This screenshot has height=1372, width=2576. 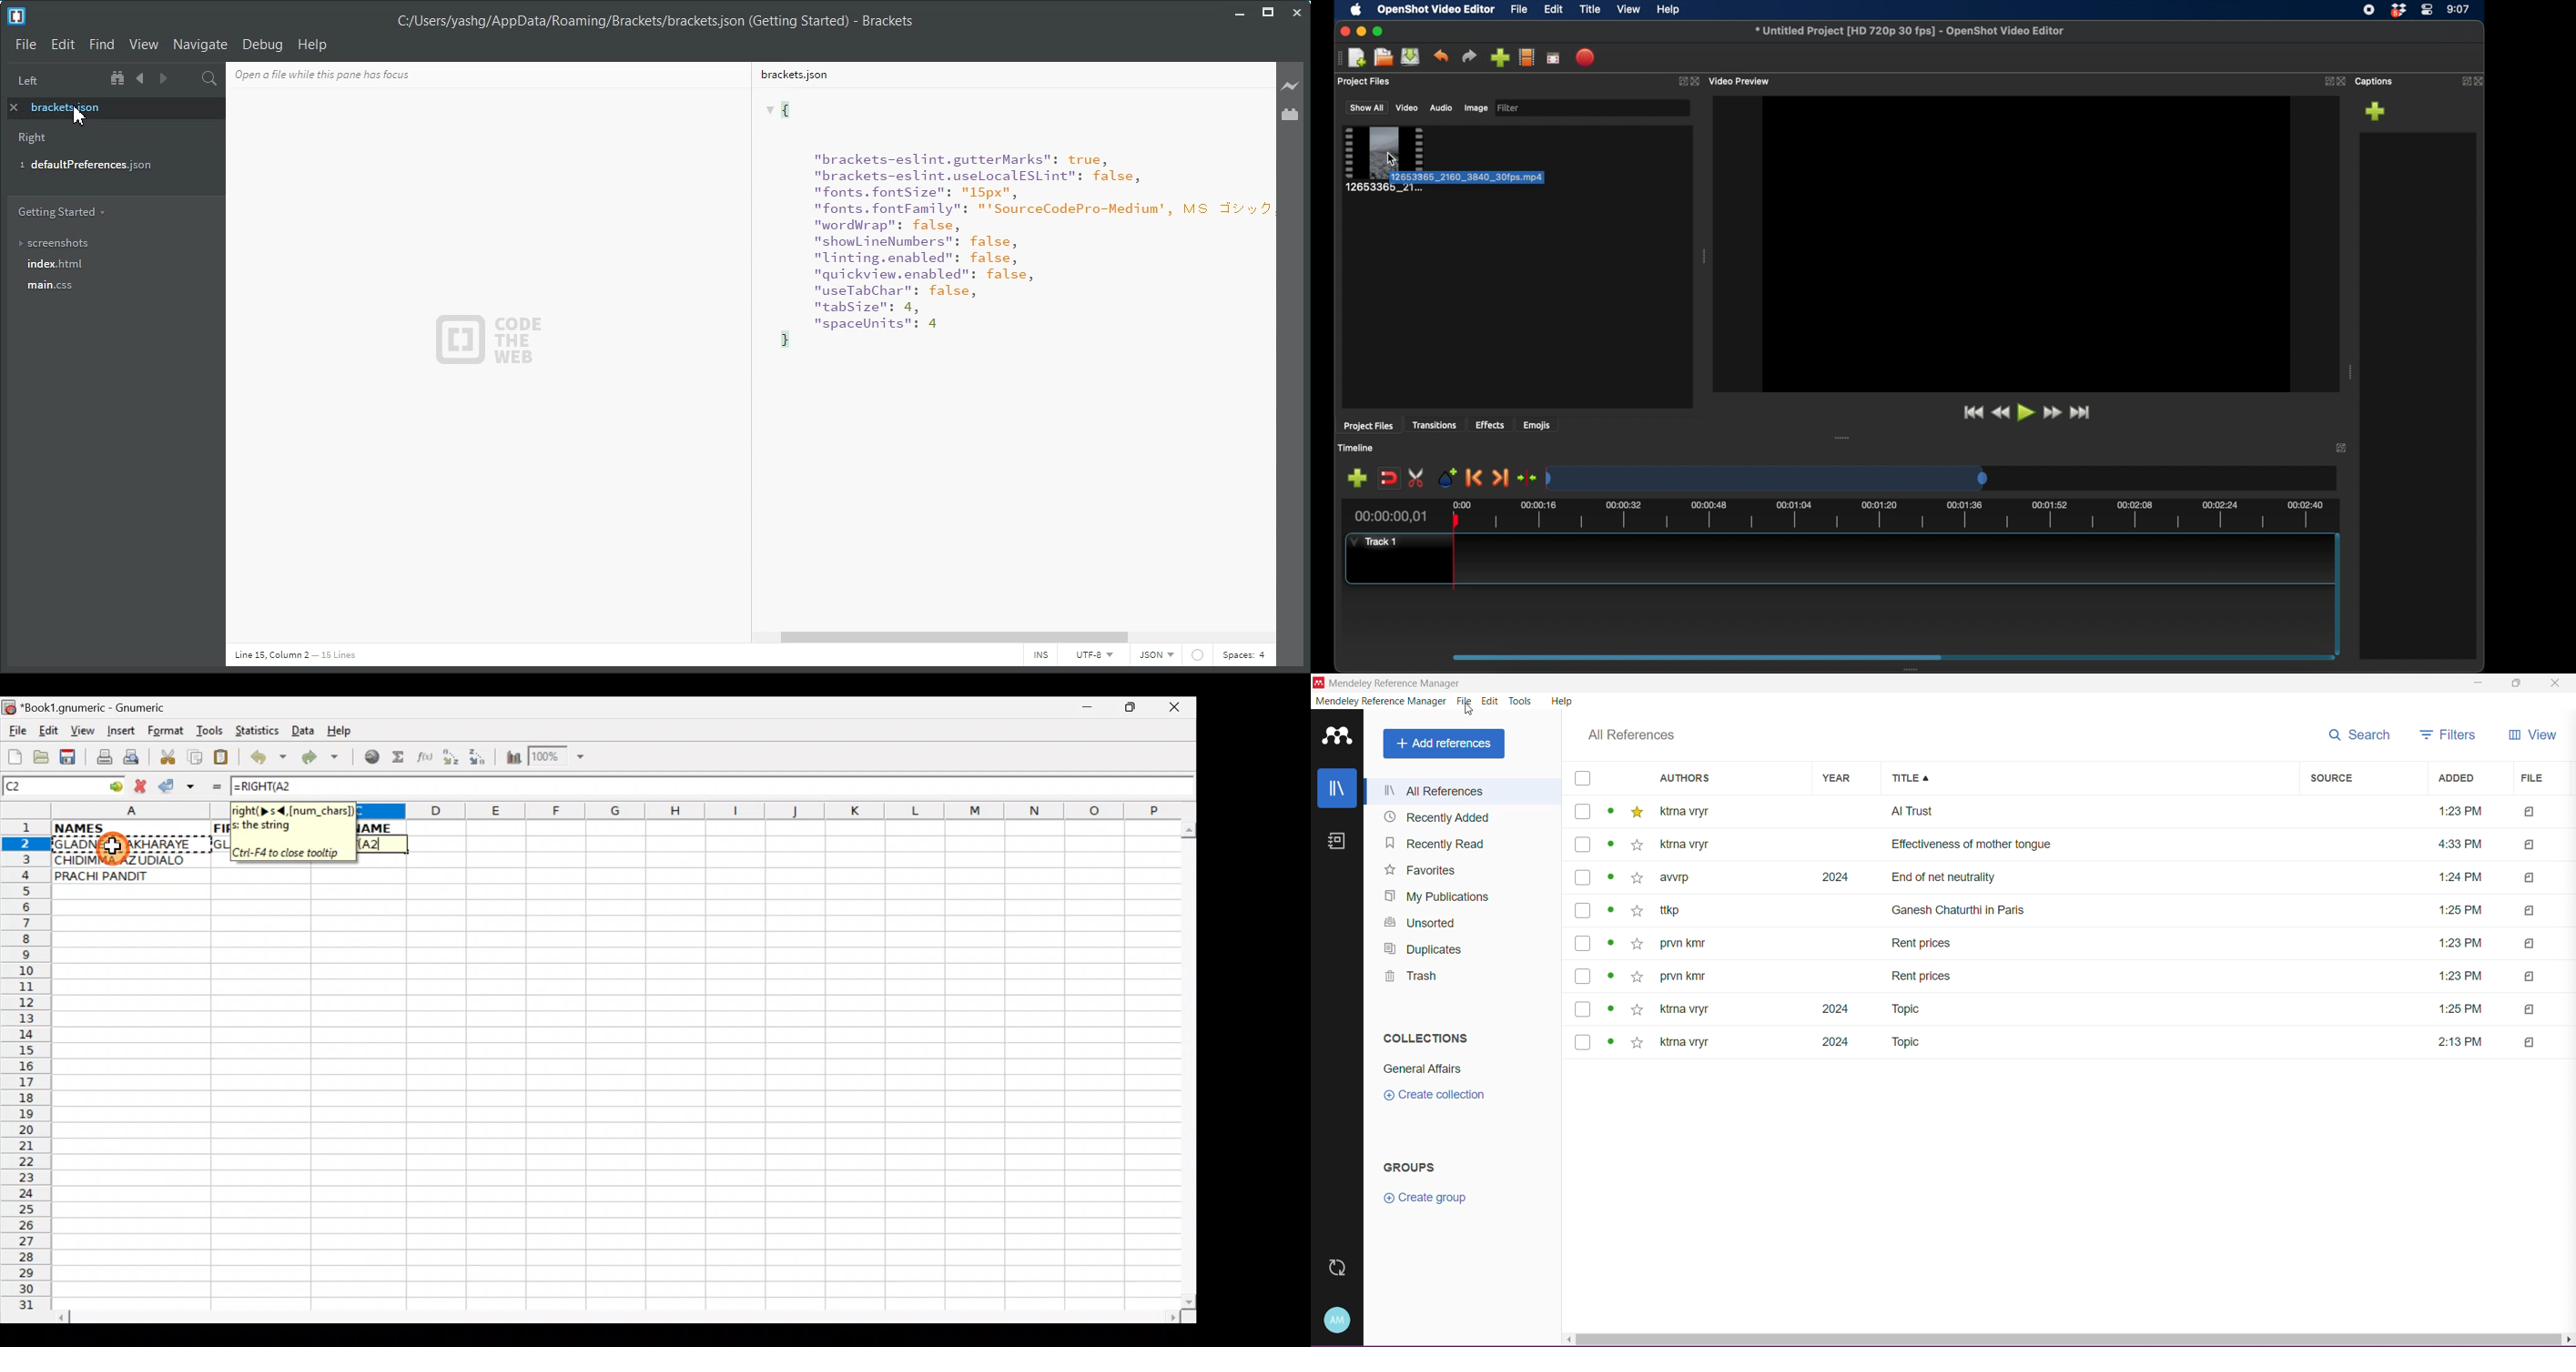 I want to click on Groups, so click(x=1408, y=1166).